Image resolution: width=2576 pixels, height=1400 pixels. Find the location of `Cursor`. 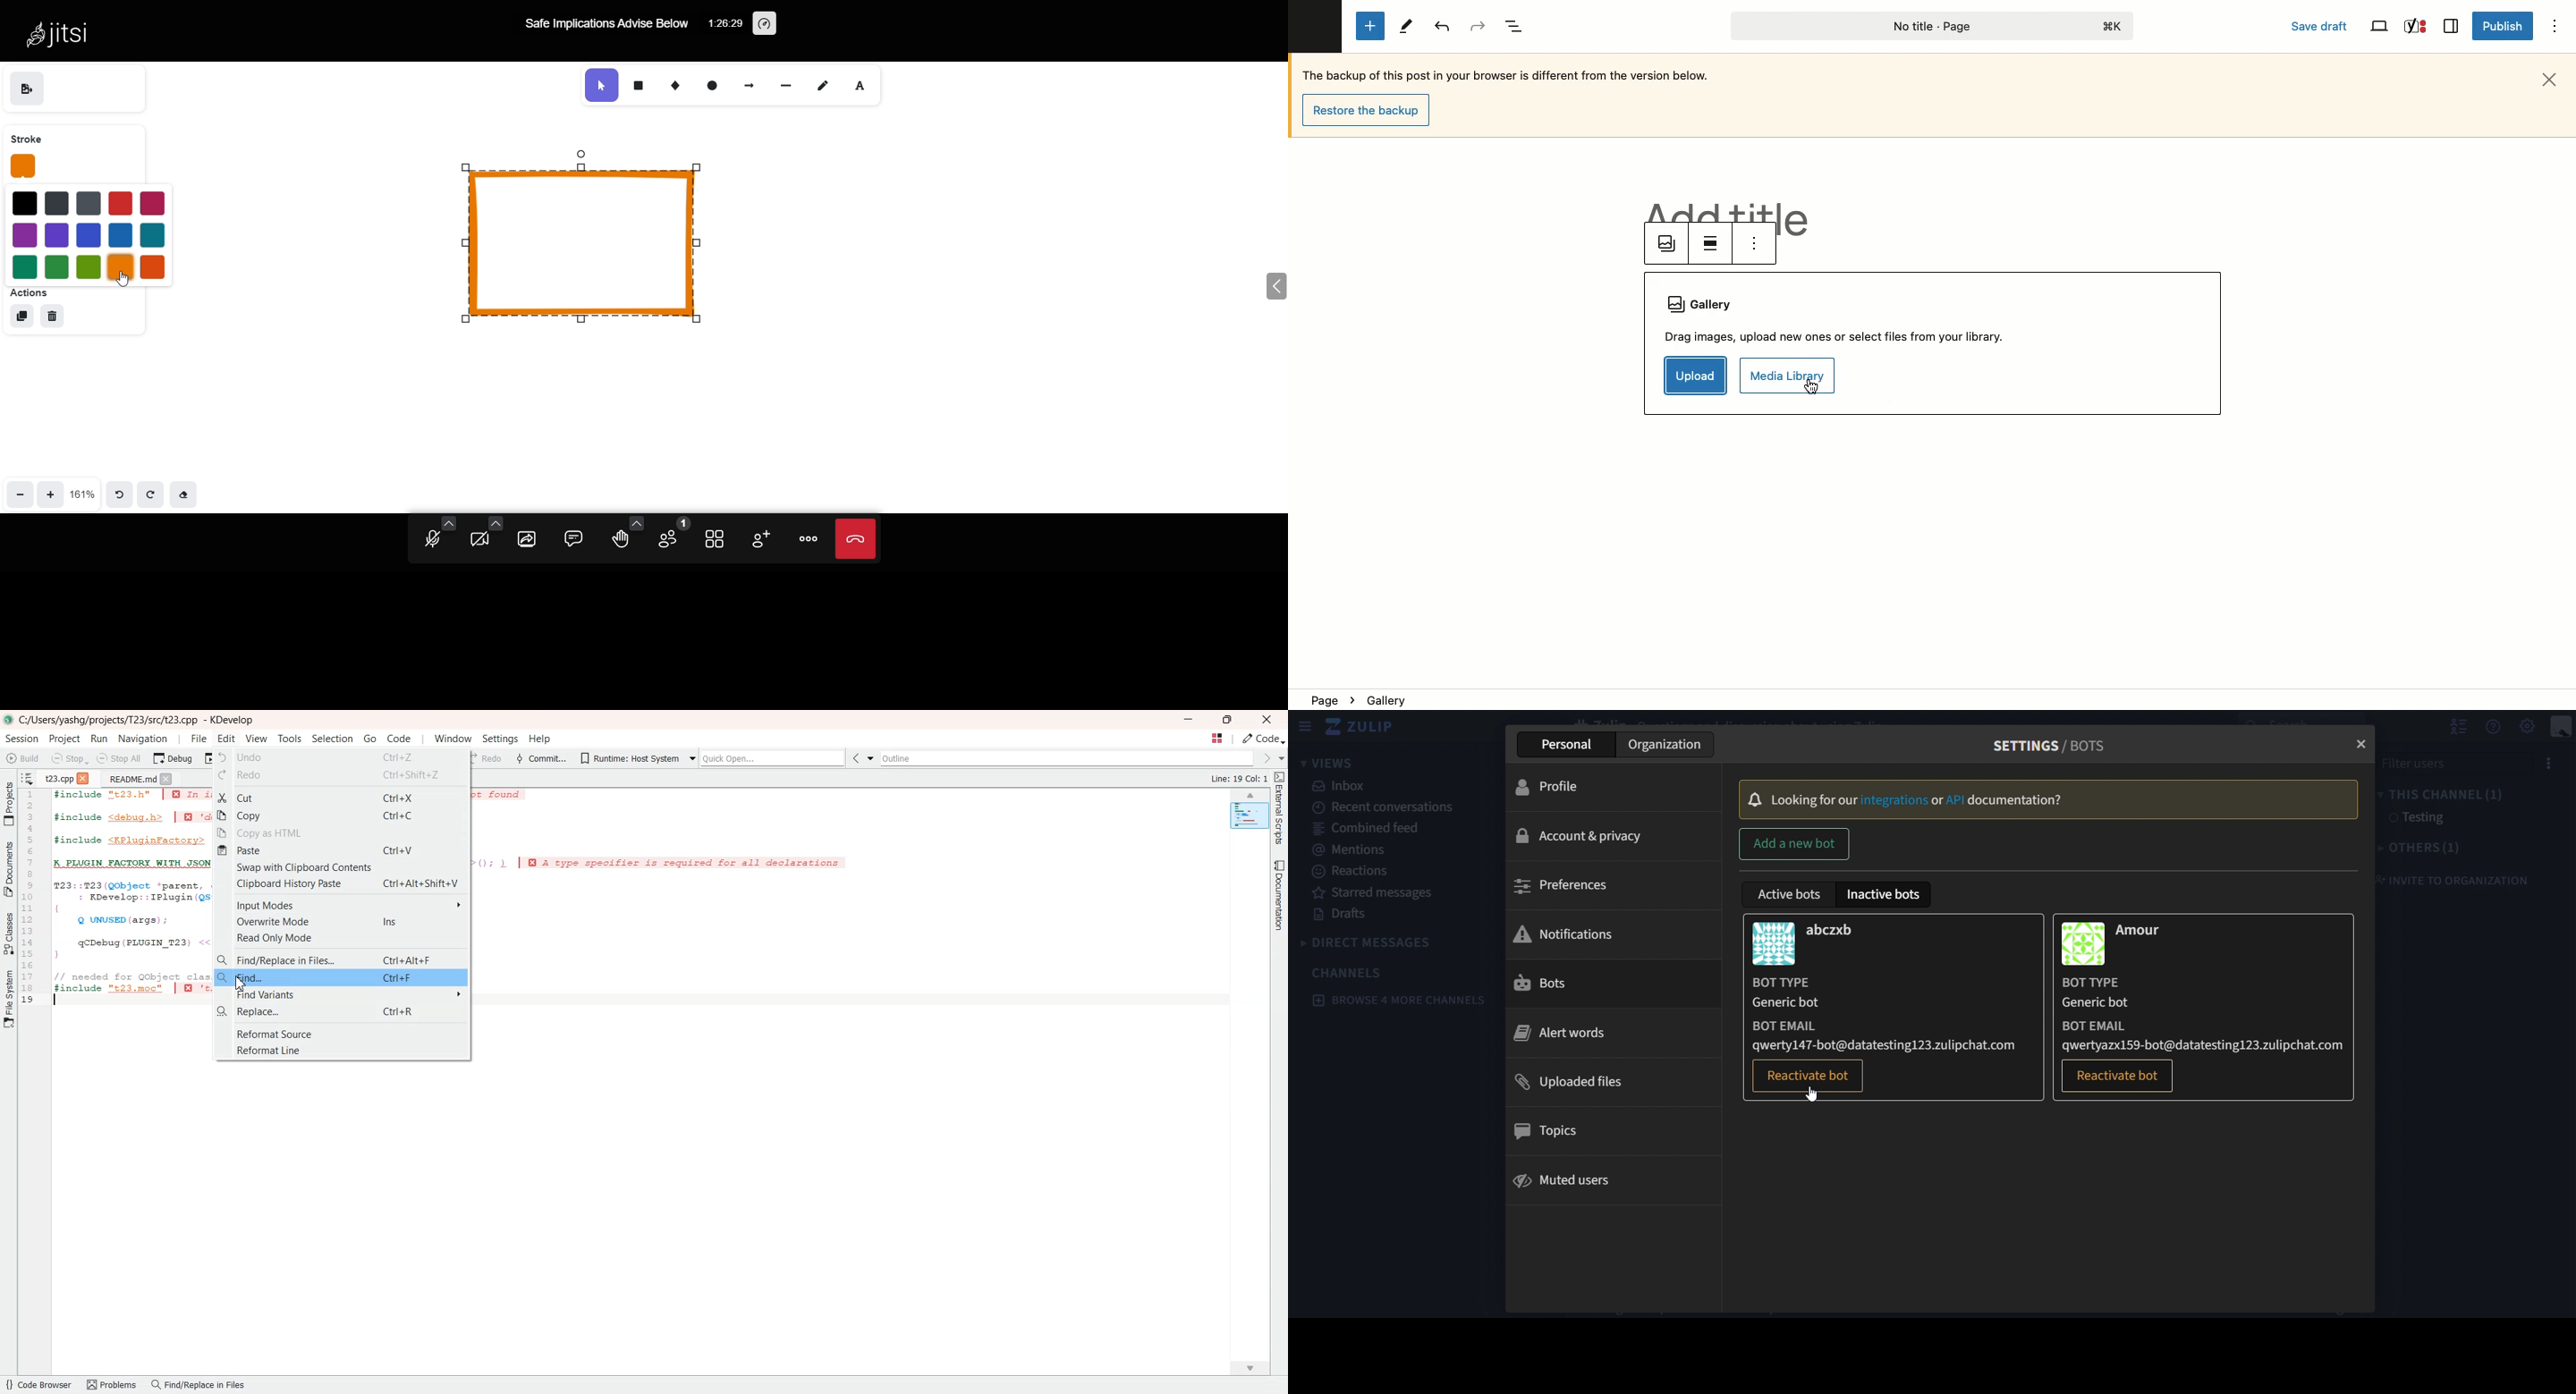

Cursor is located at coordinates (1812, 1095).